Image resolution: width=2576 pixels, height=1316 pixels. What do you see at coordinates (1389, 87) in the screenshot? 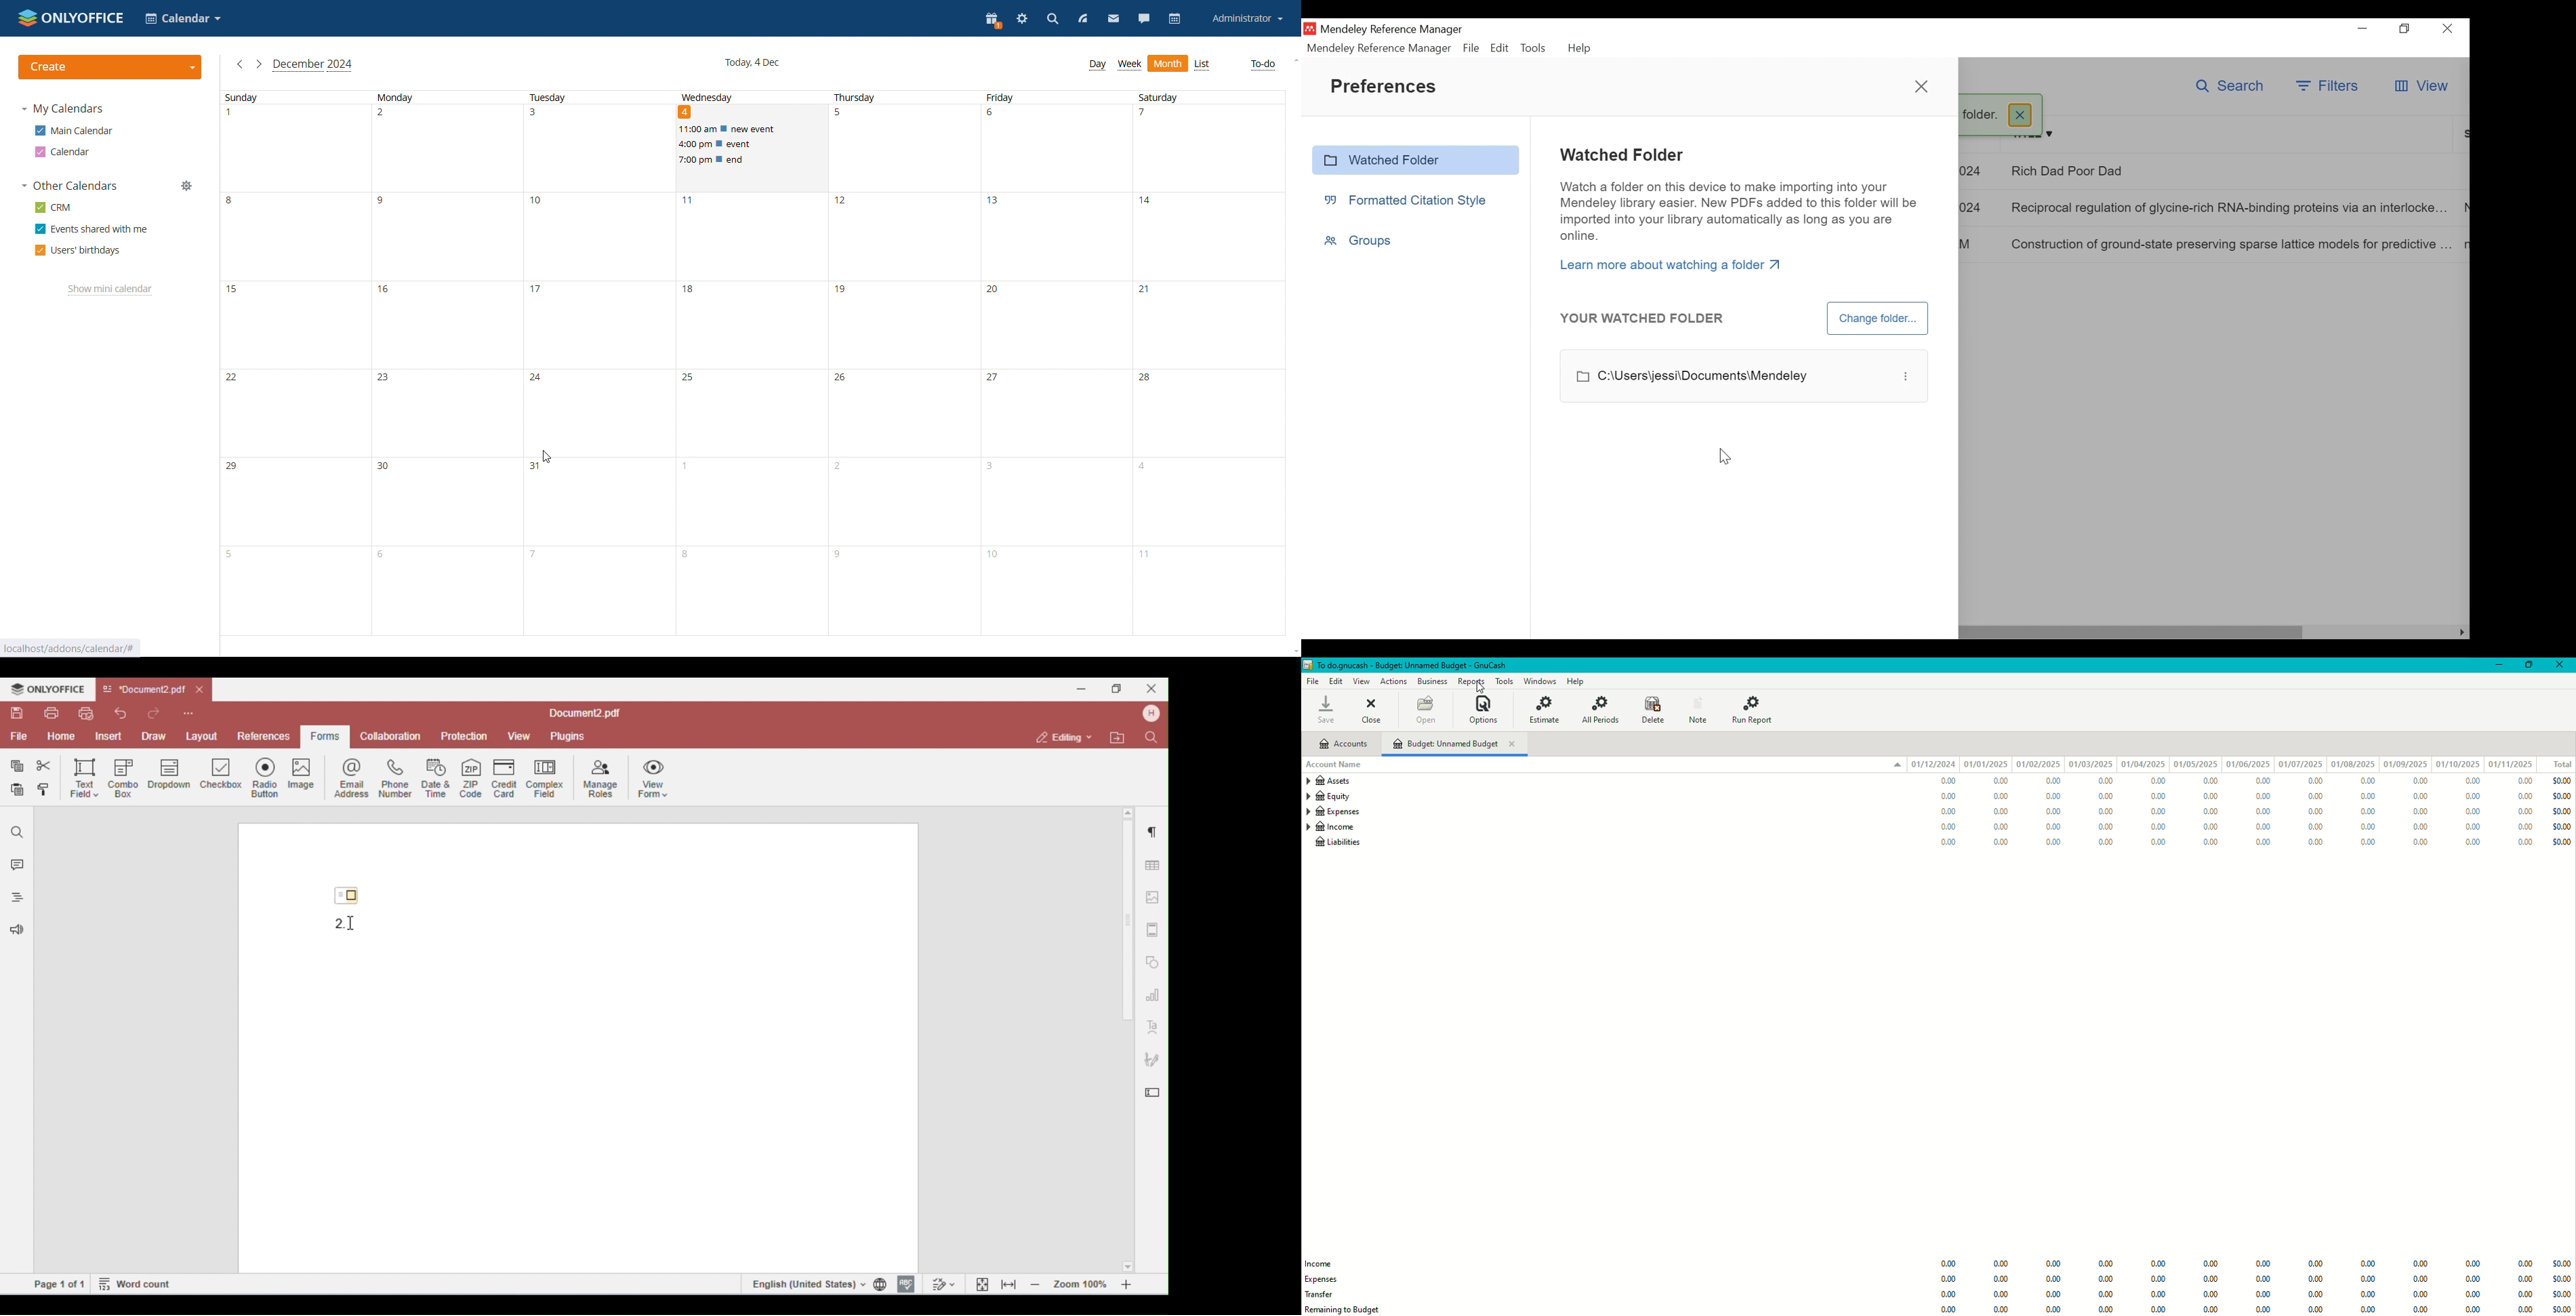
I see `Preferences` at bounding box center [1389, 87].